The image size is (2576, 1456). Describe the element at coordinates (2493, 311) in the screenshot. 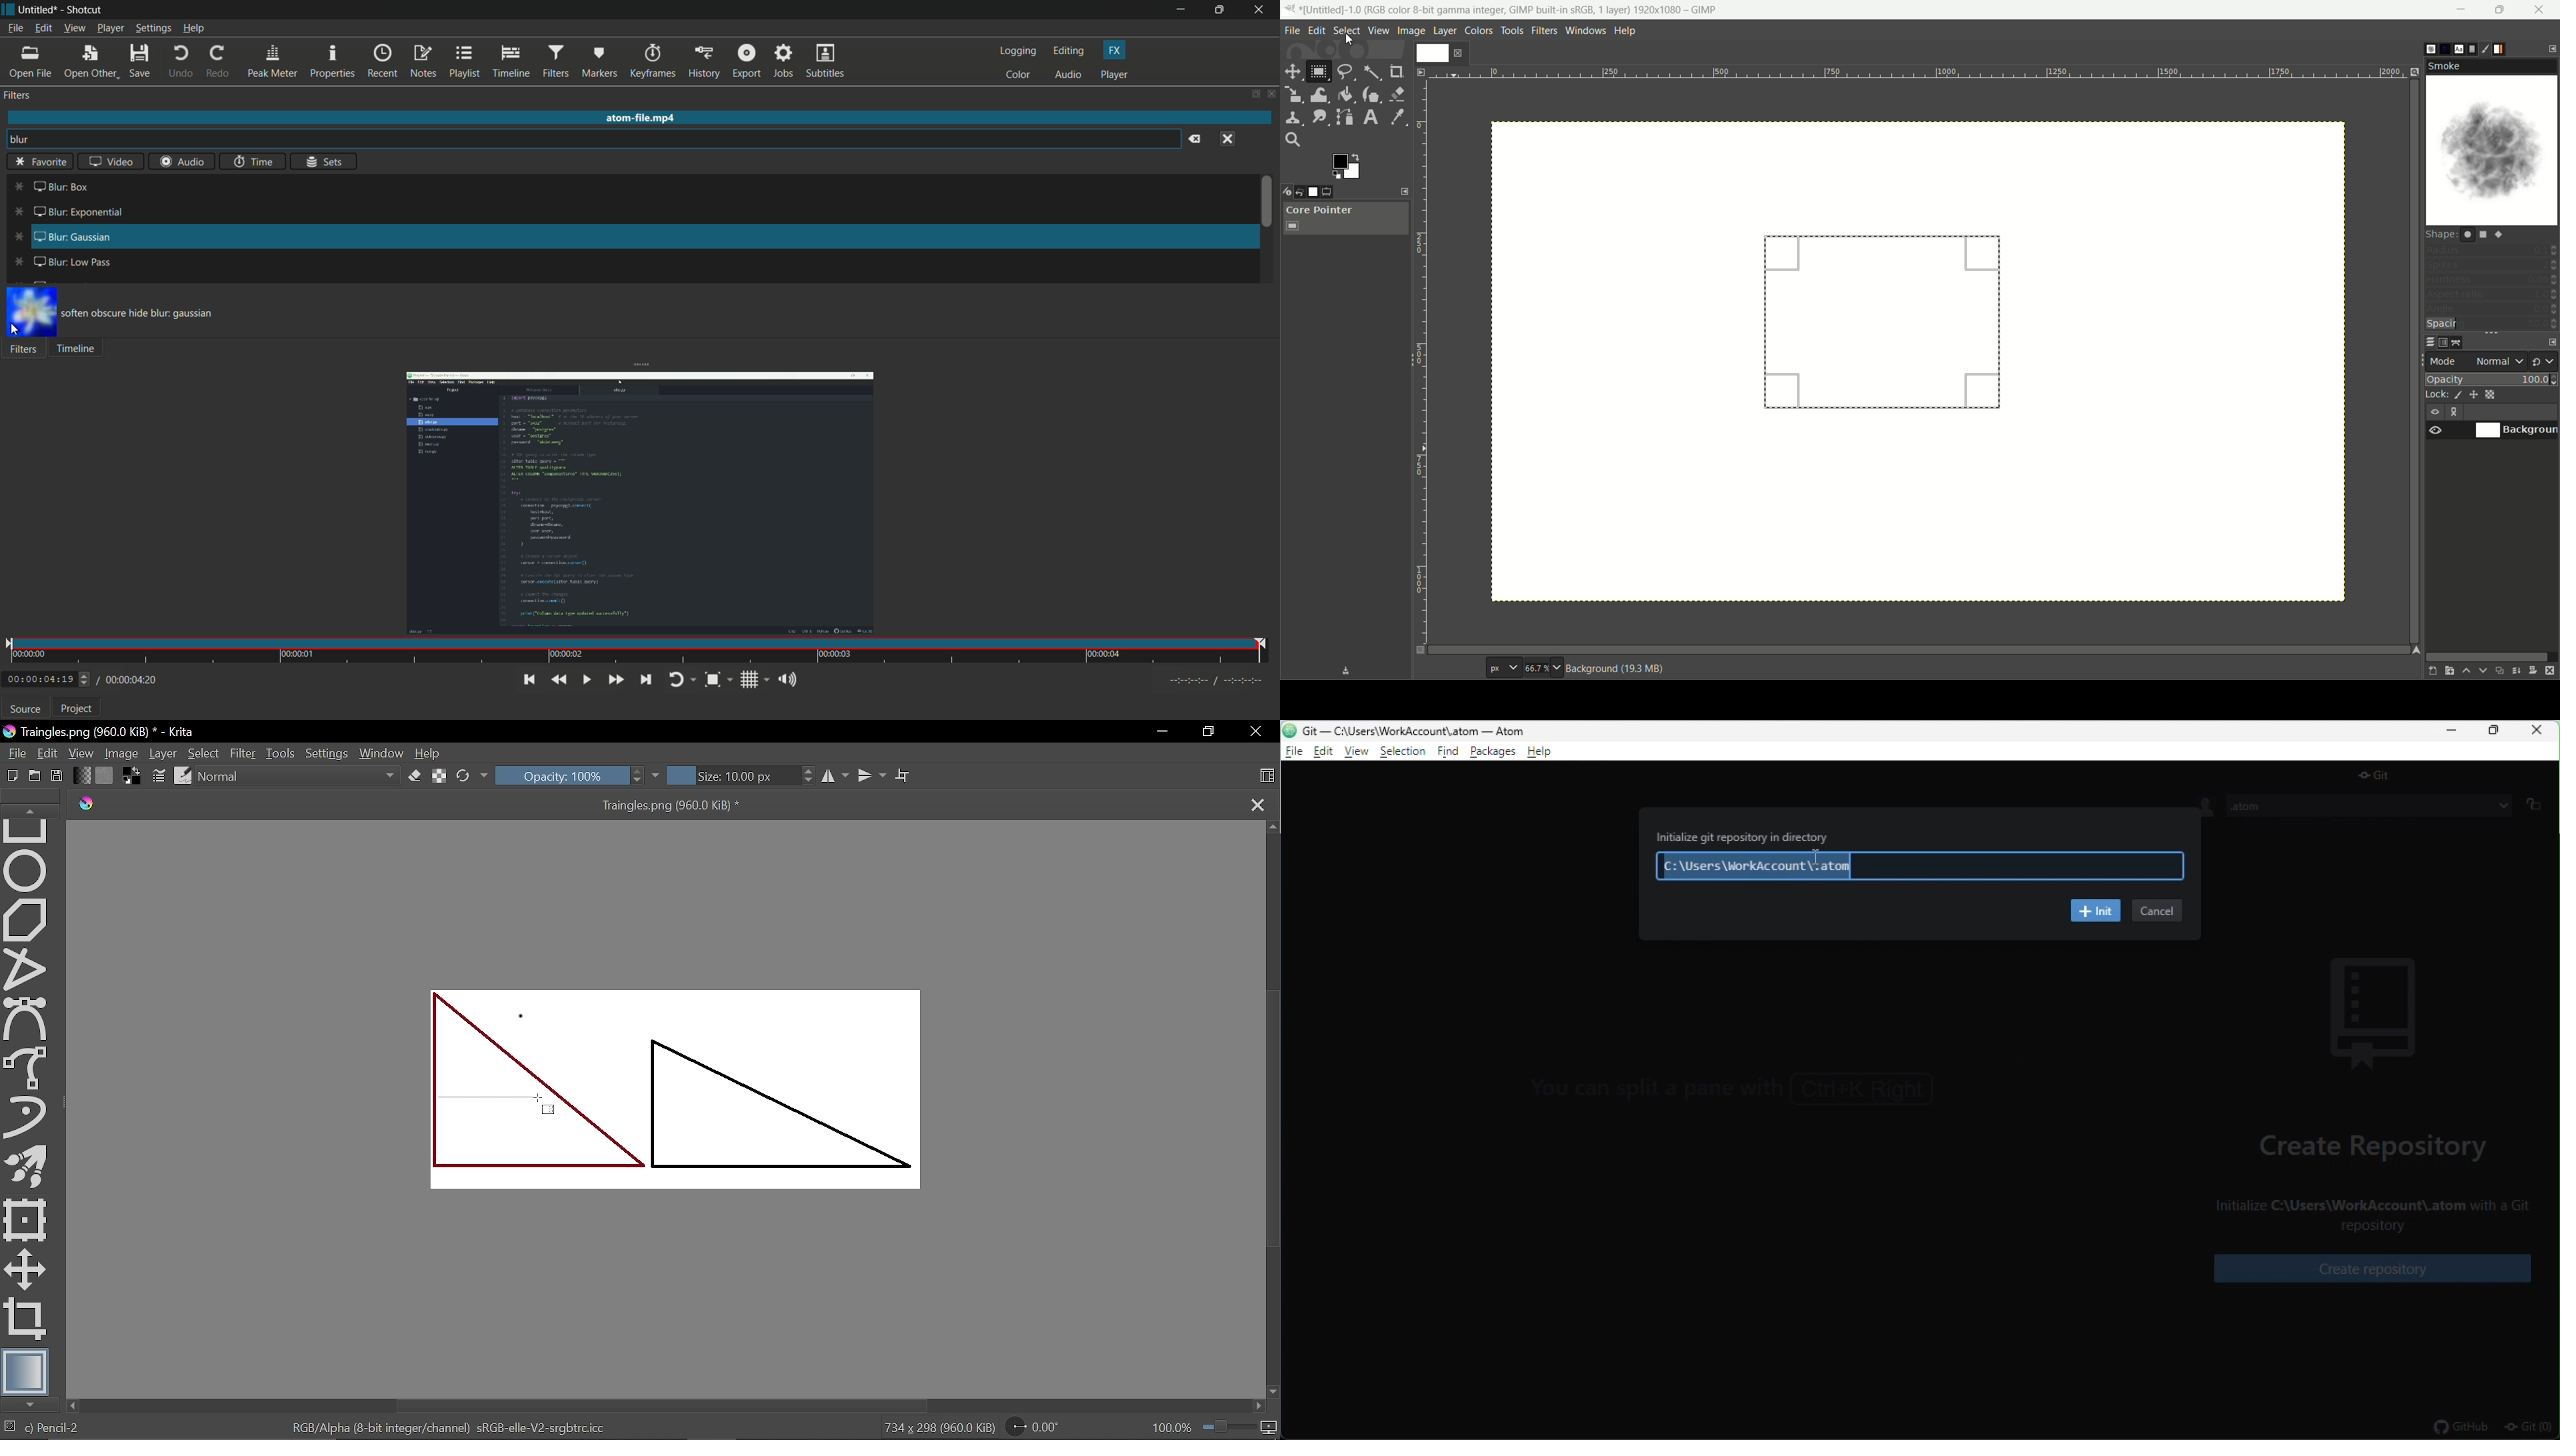

I see `angle` at that location.